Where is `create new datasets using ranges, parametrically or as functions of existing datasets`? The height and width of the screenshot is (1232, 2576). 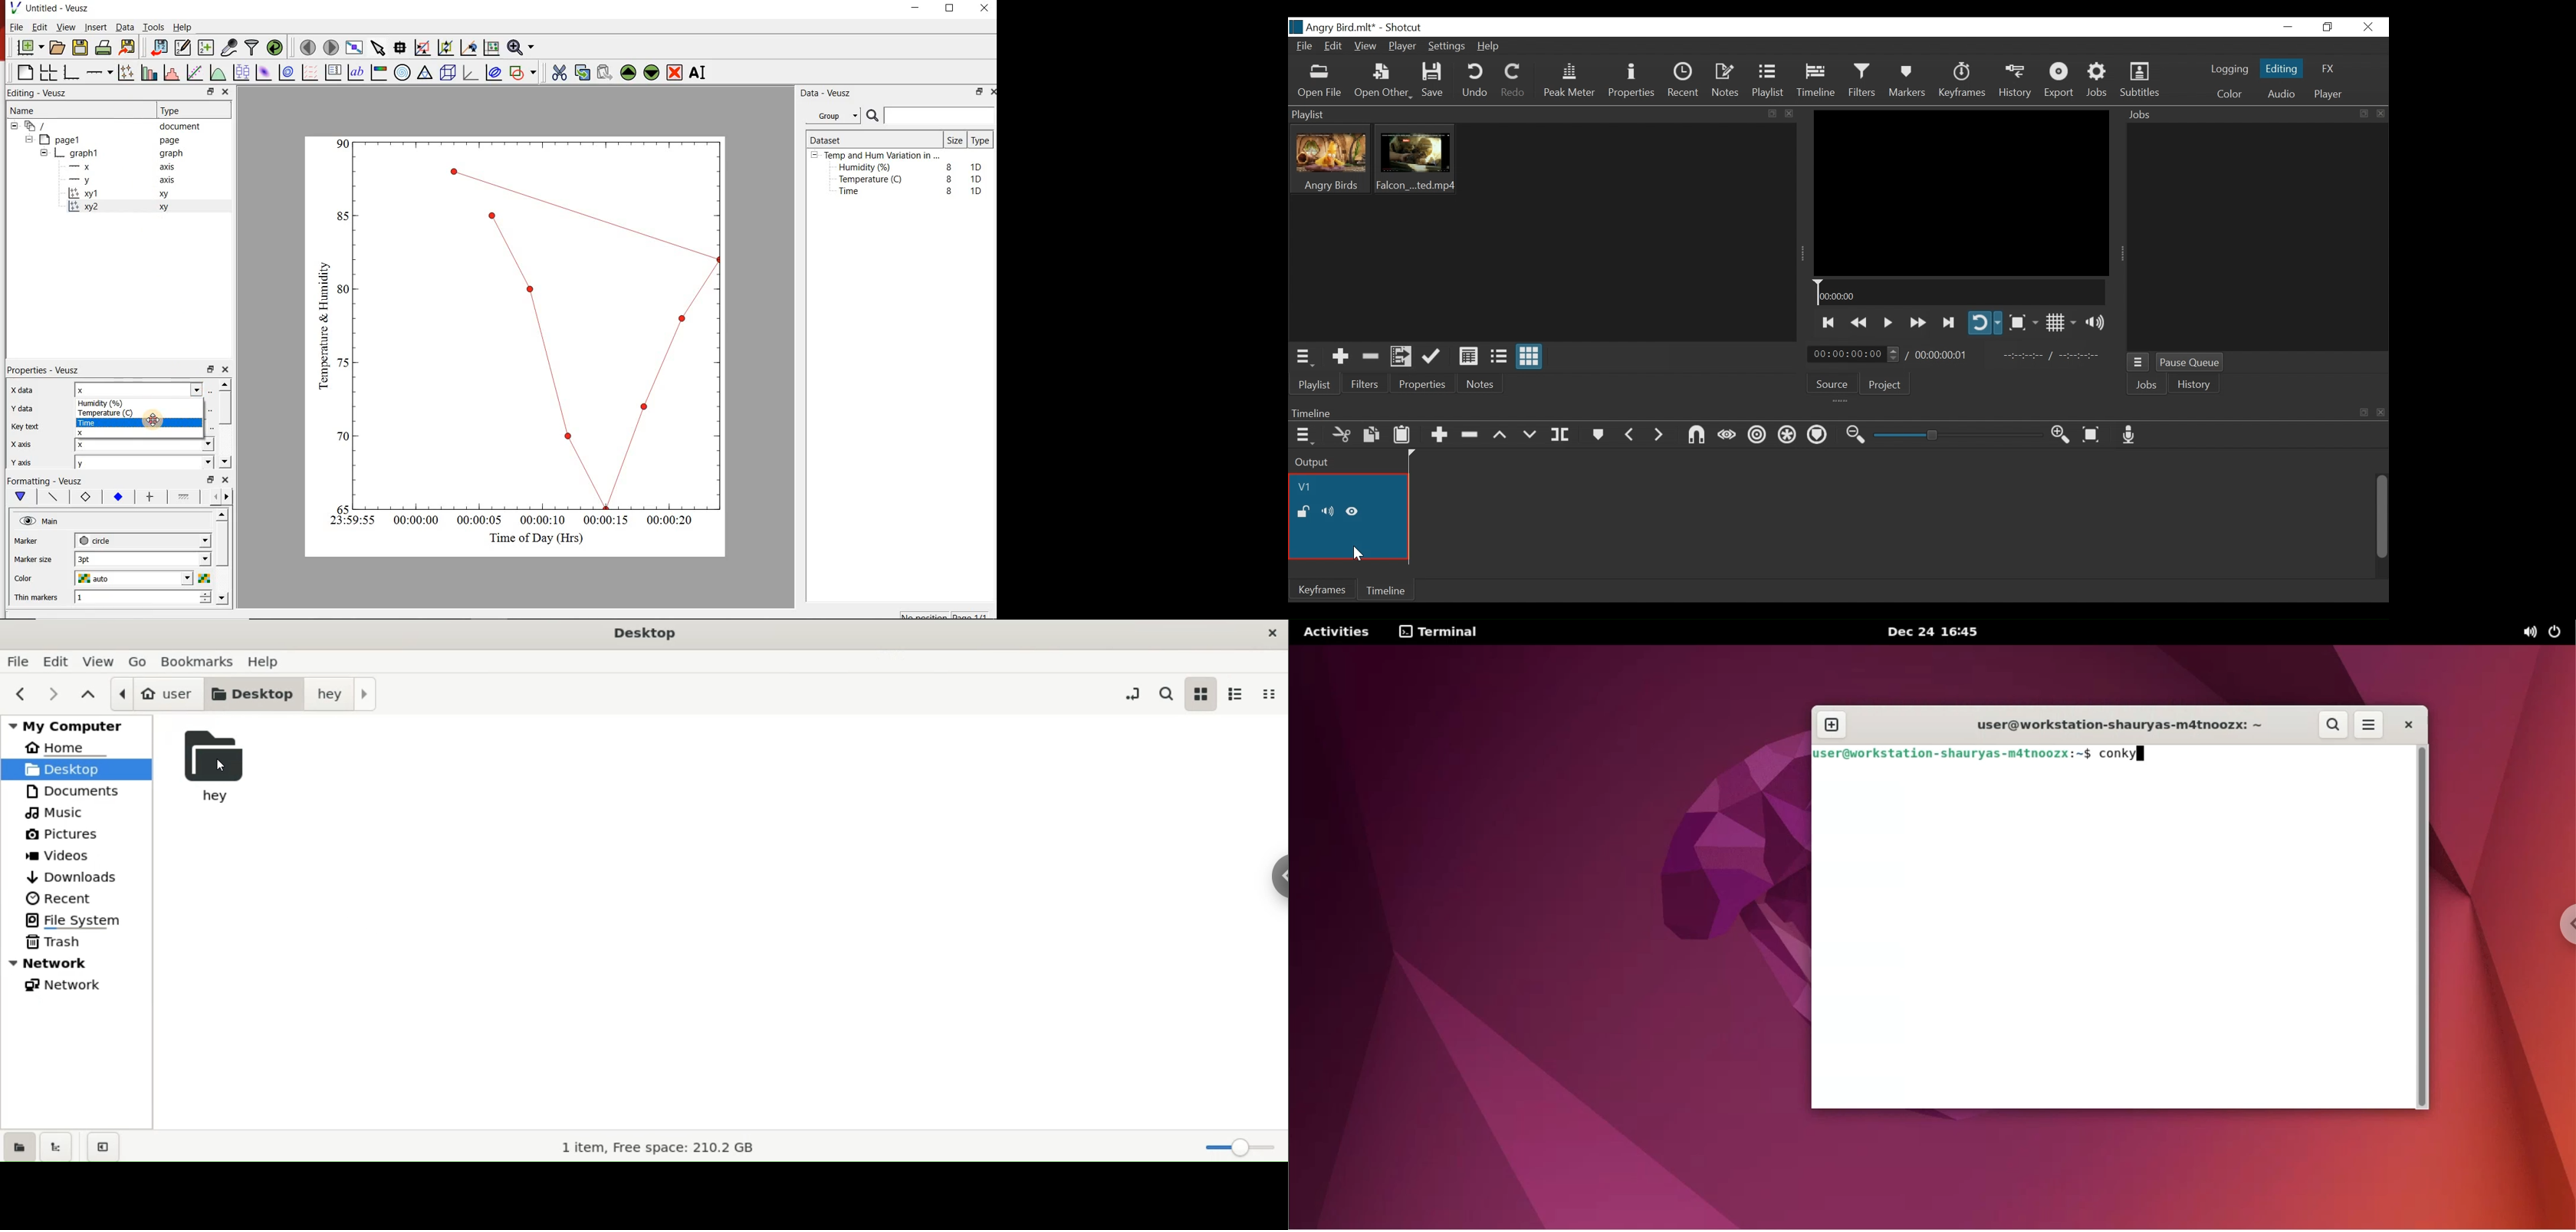
create new datasets using ranges, parametrically or as functions of existing datasets is located at coordinates (206, 48).